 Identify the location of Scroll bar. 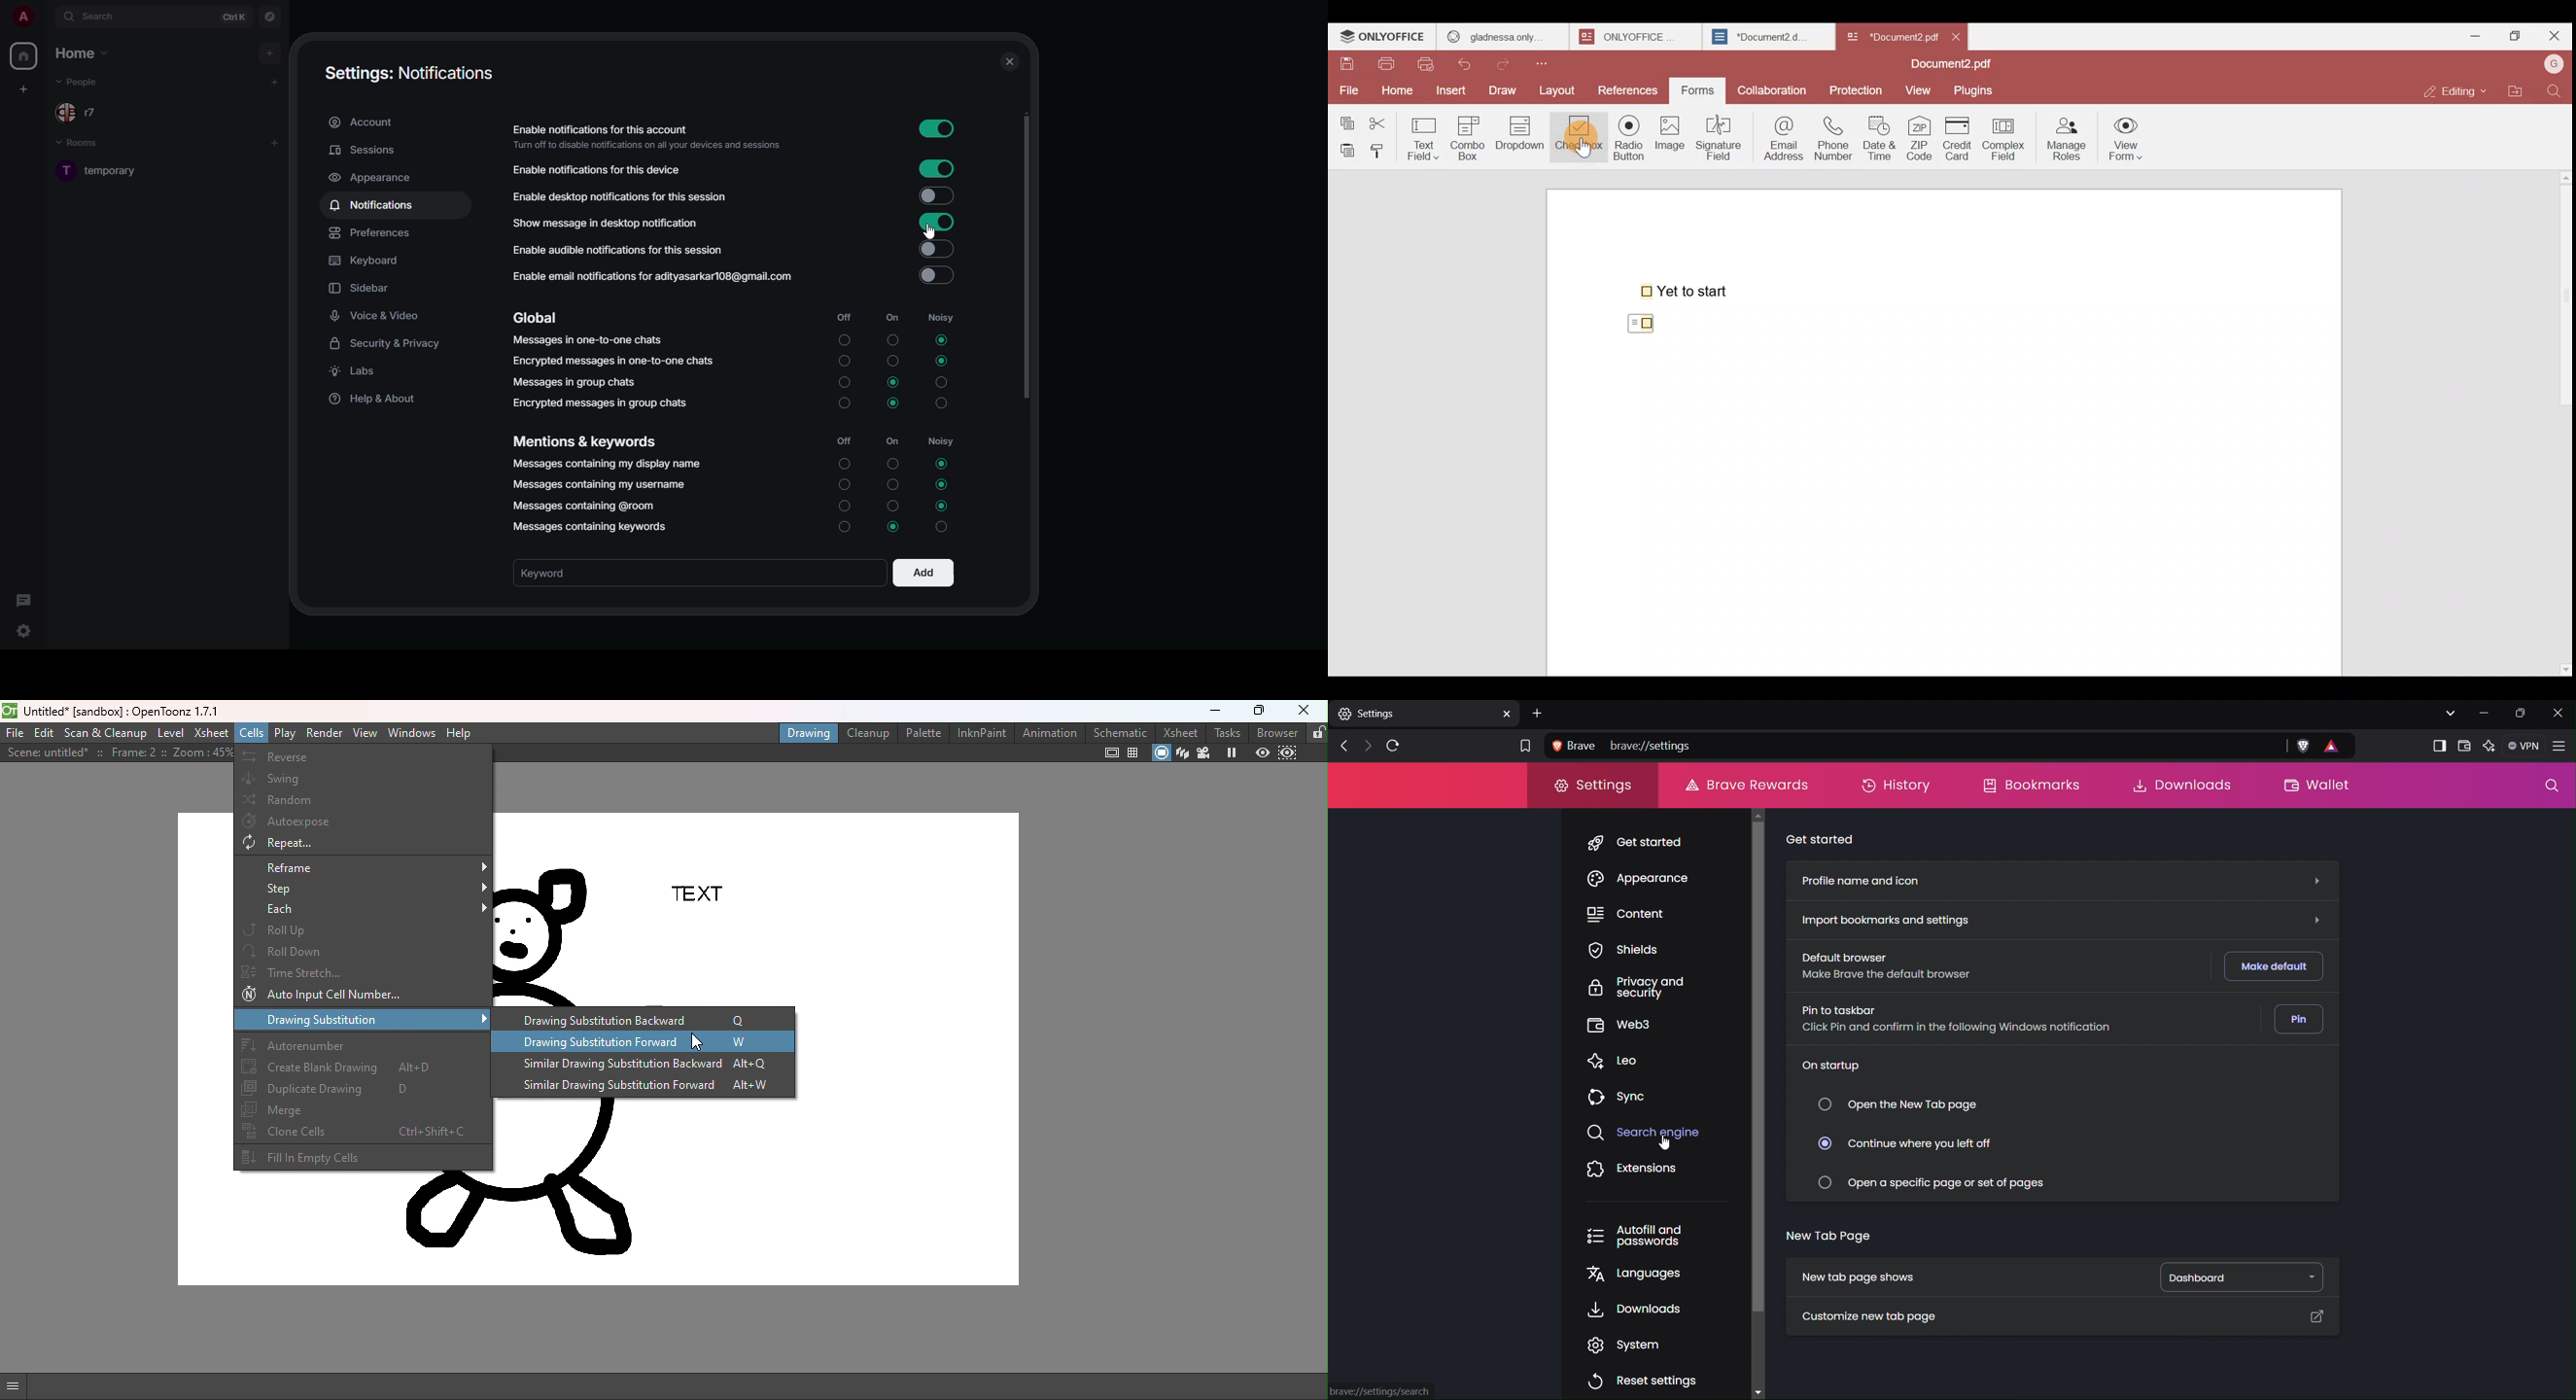
(2561, 420).